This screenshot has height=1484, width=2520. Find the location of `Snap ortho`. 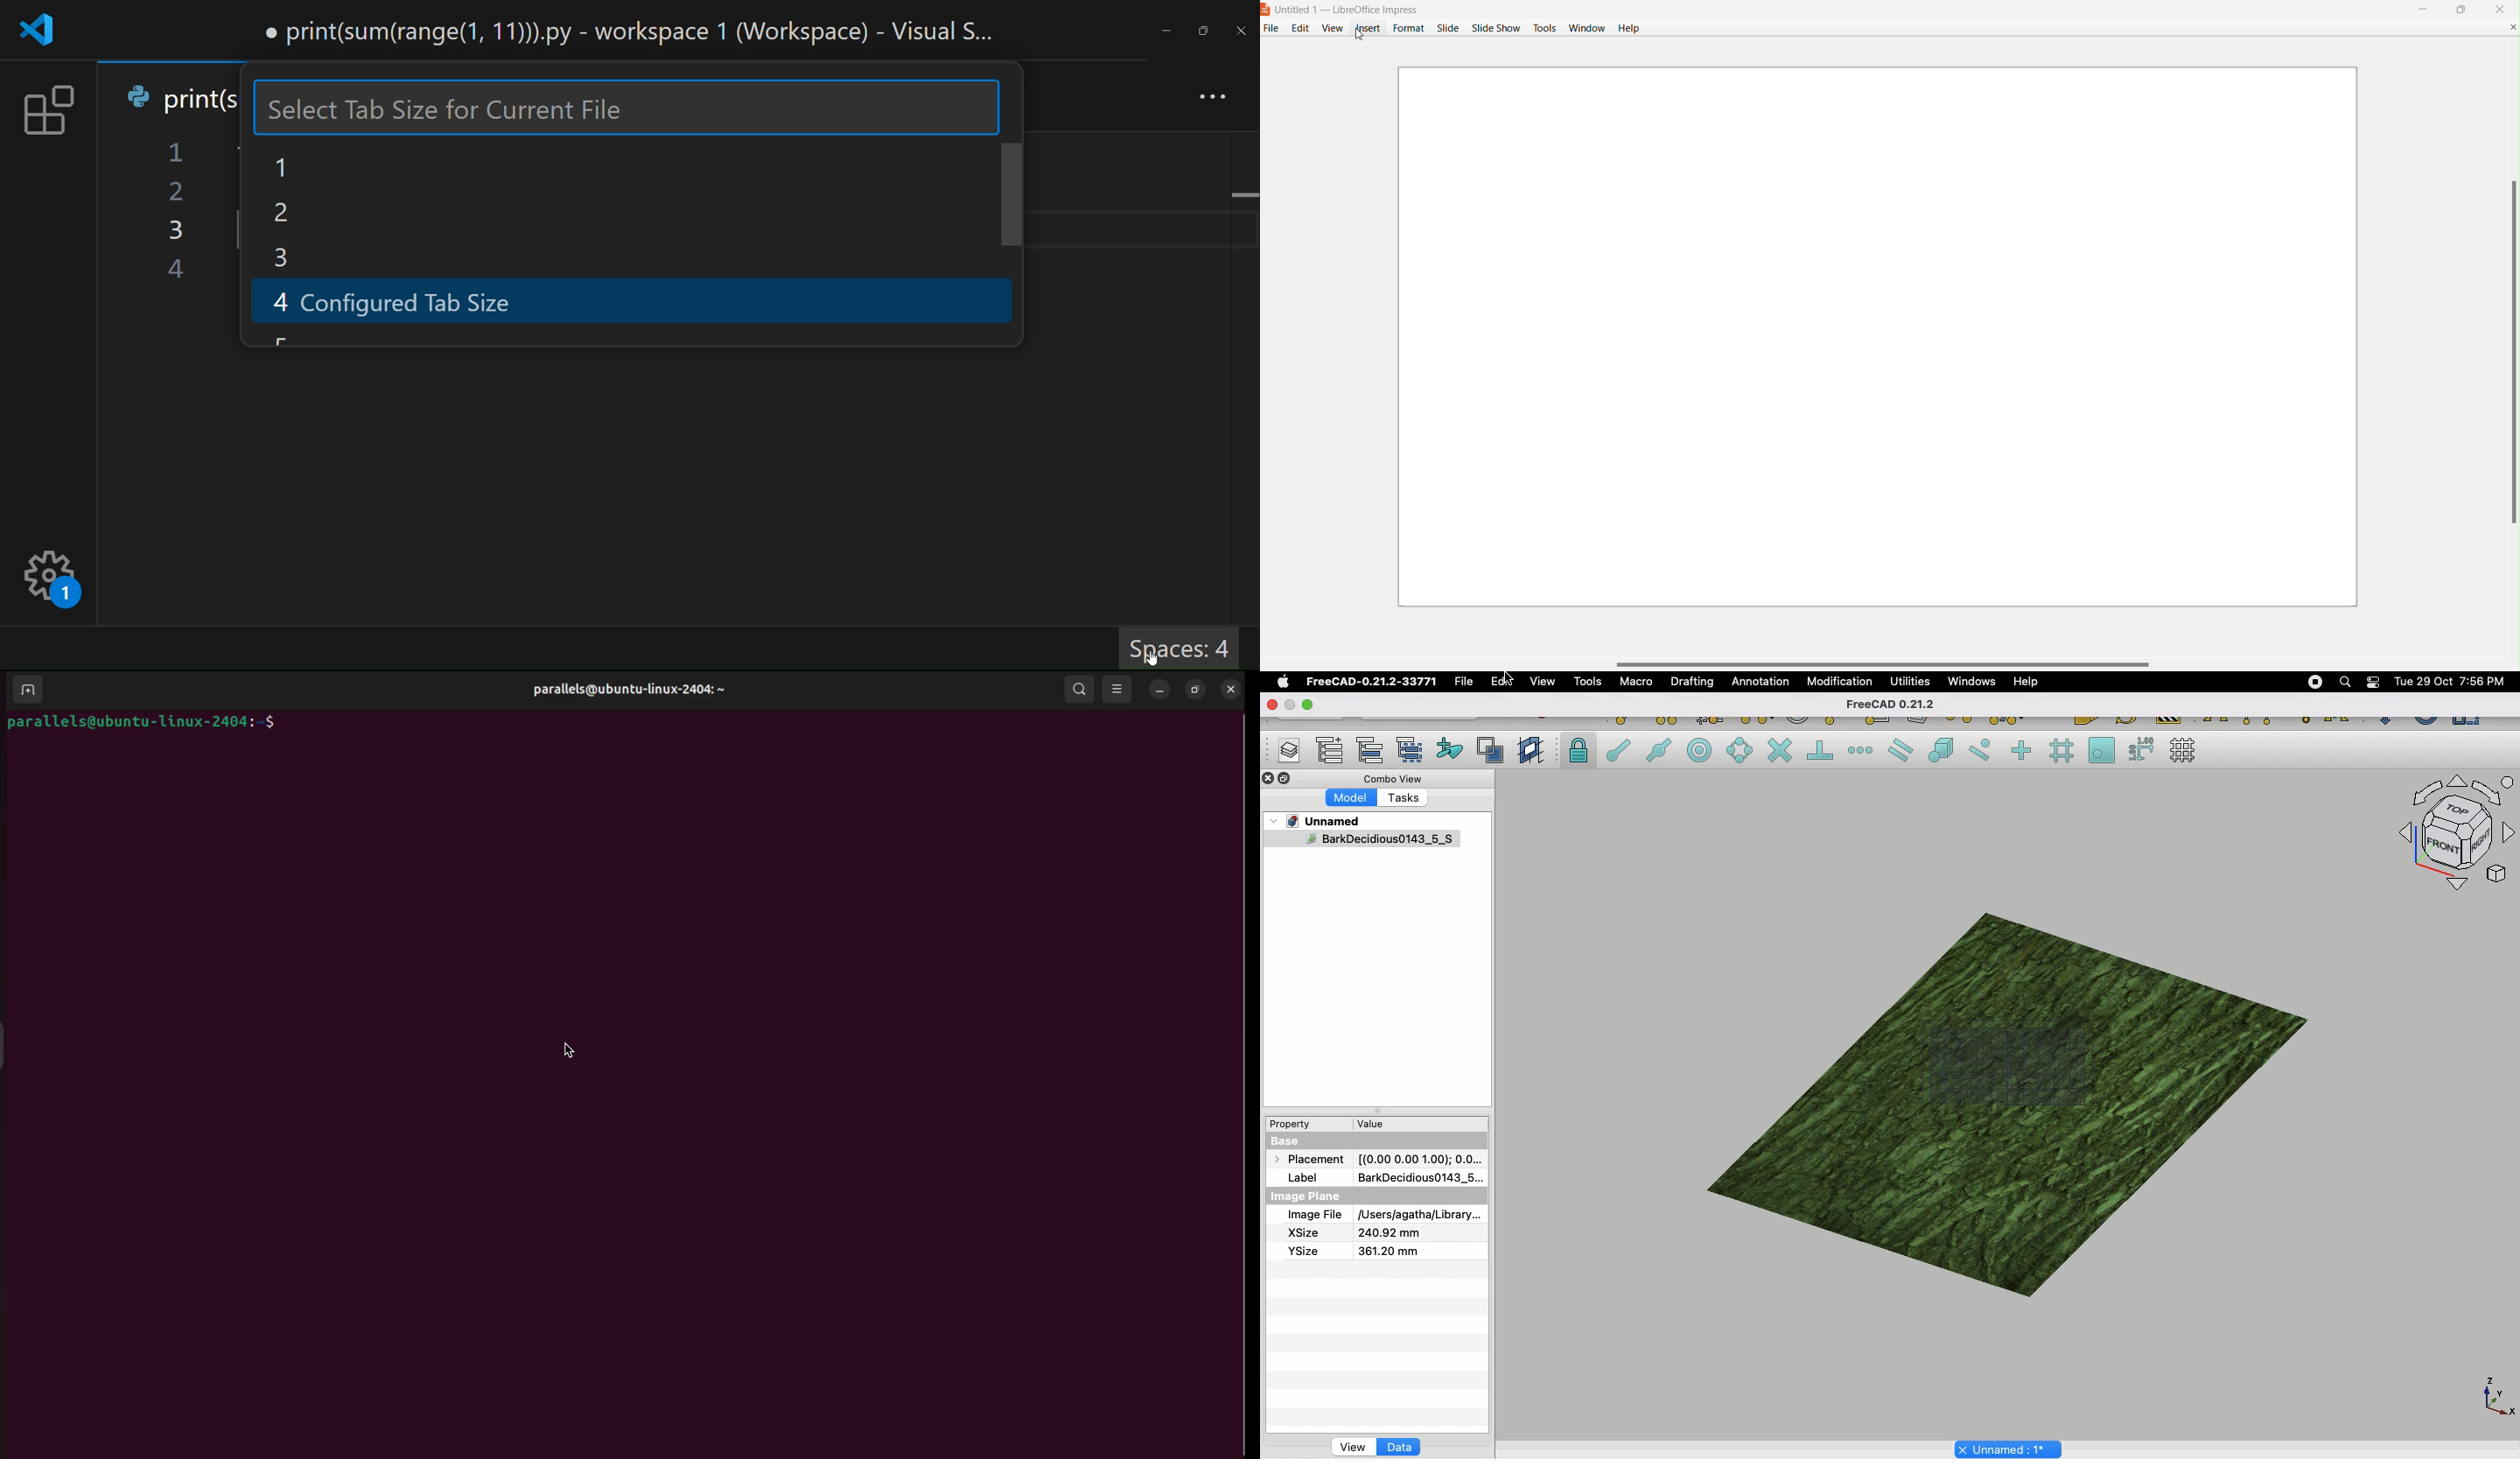

Snap ortho is located at coordinates (2024, 752).